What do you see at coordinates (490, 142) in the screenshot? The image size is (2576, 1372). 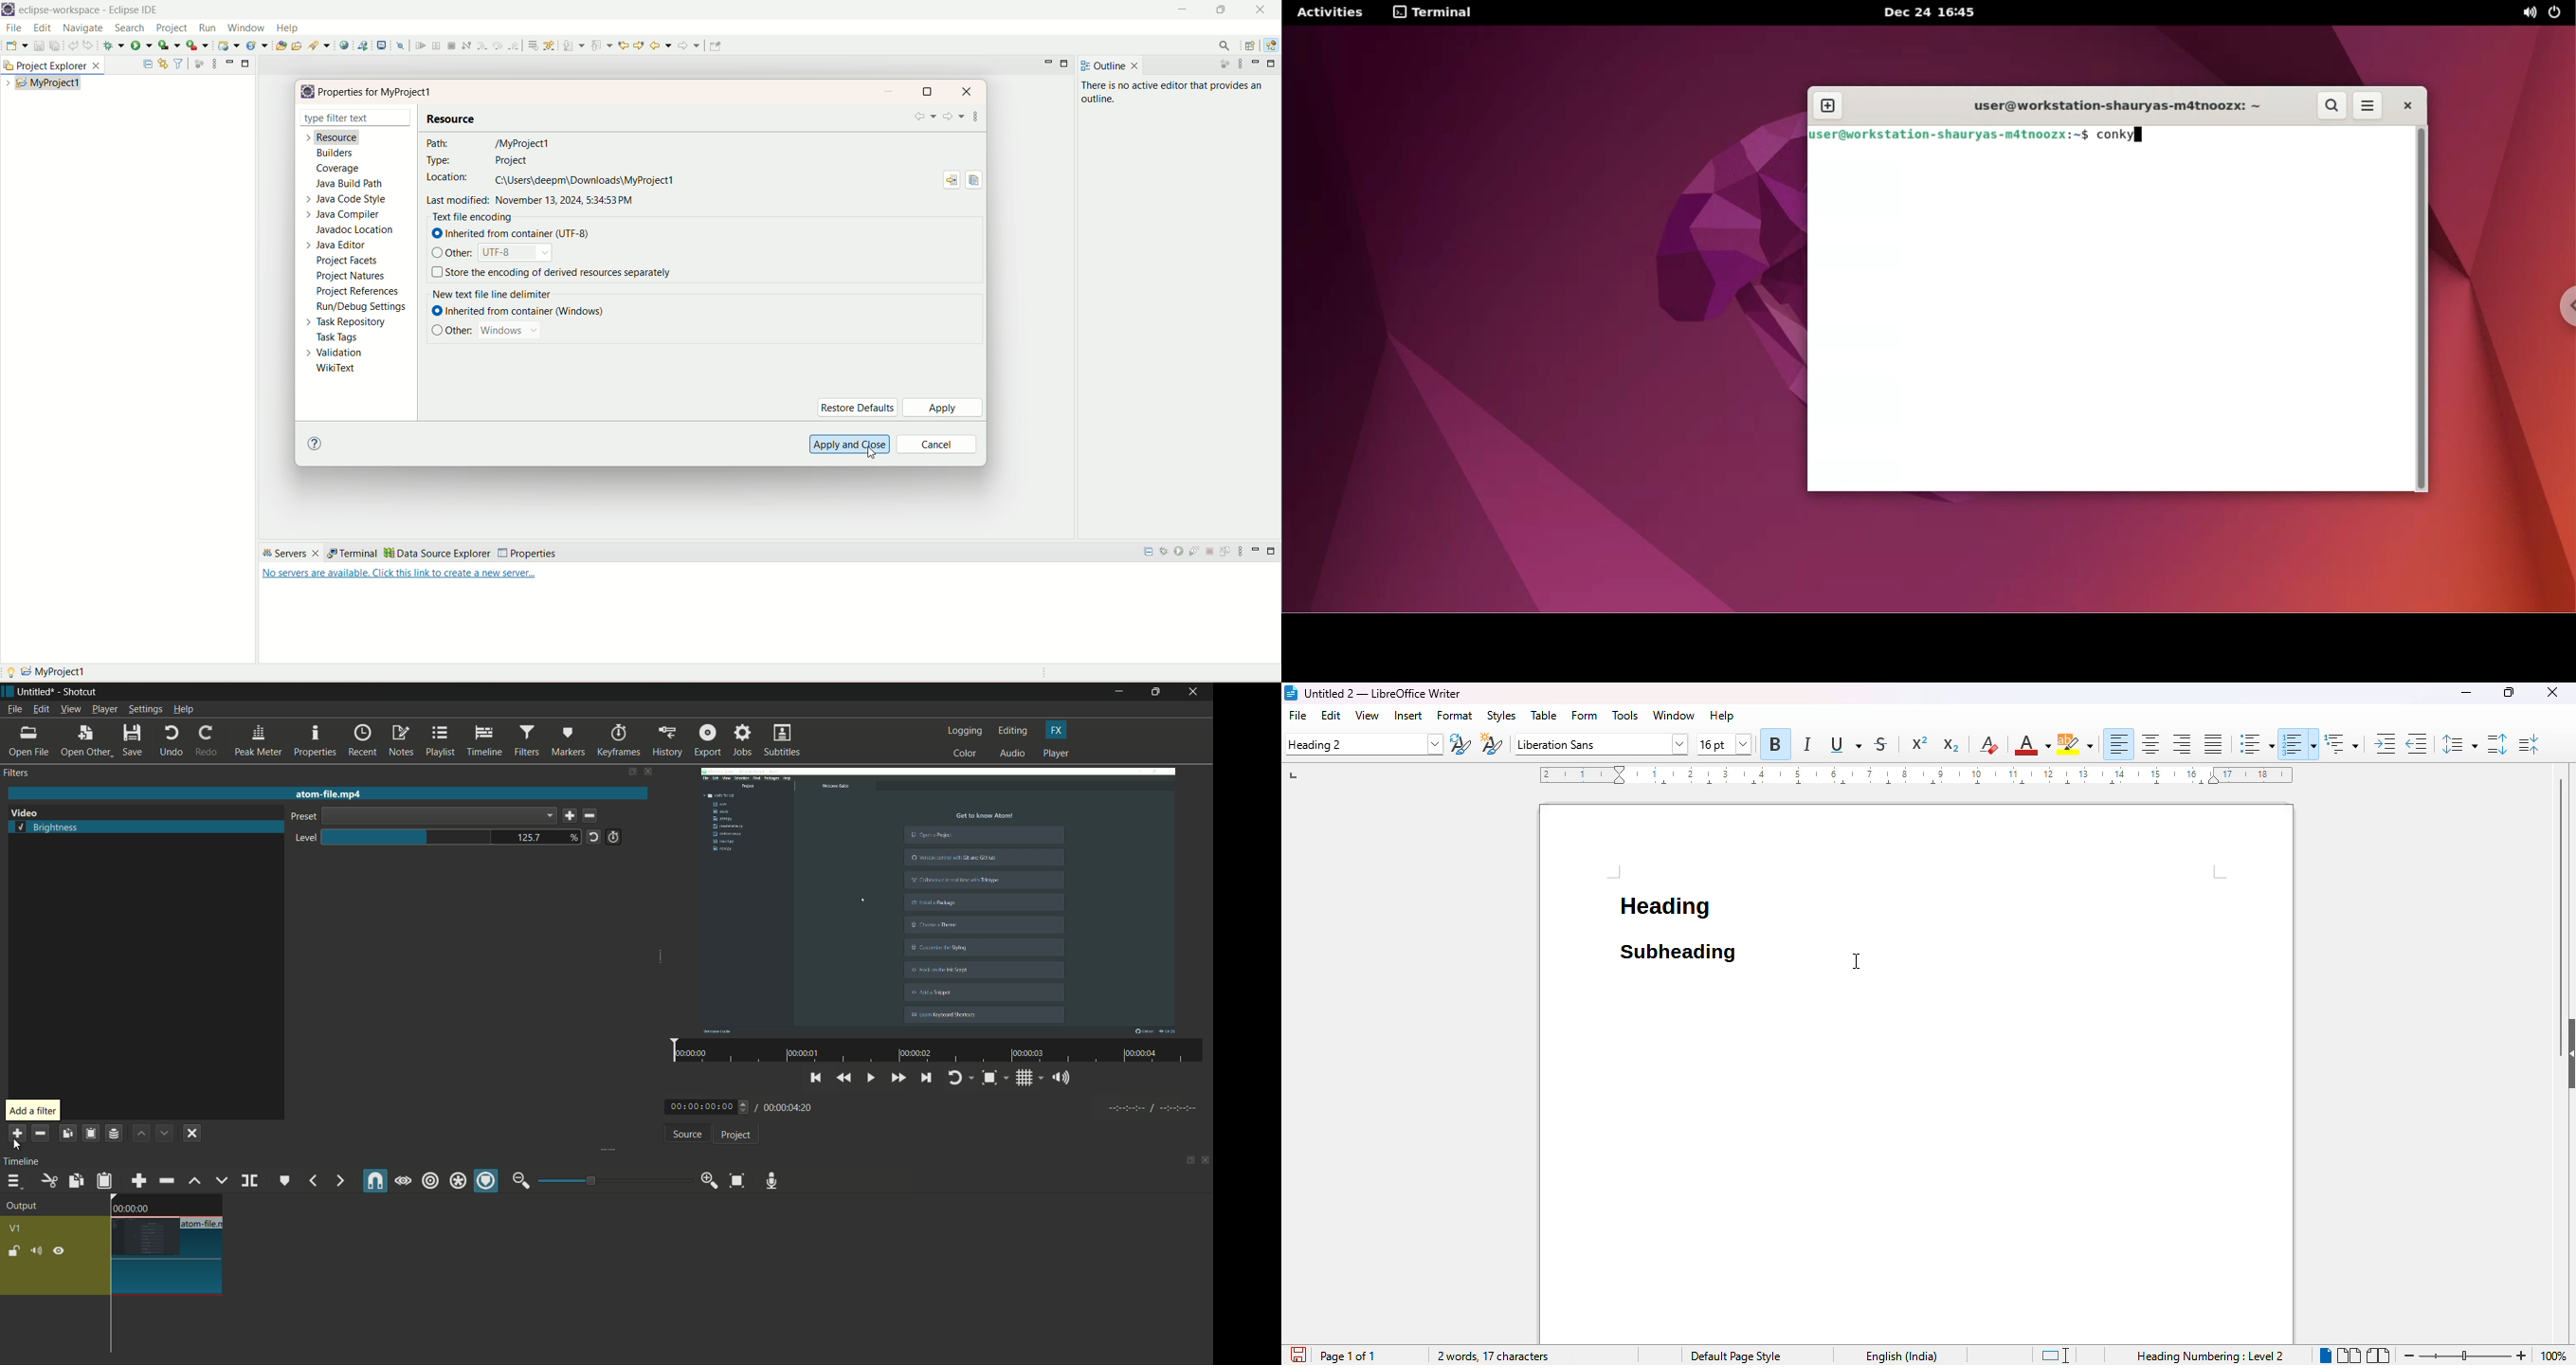 I see `path` at bounding box center [490, 142].